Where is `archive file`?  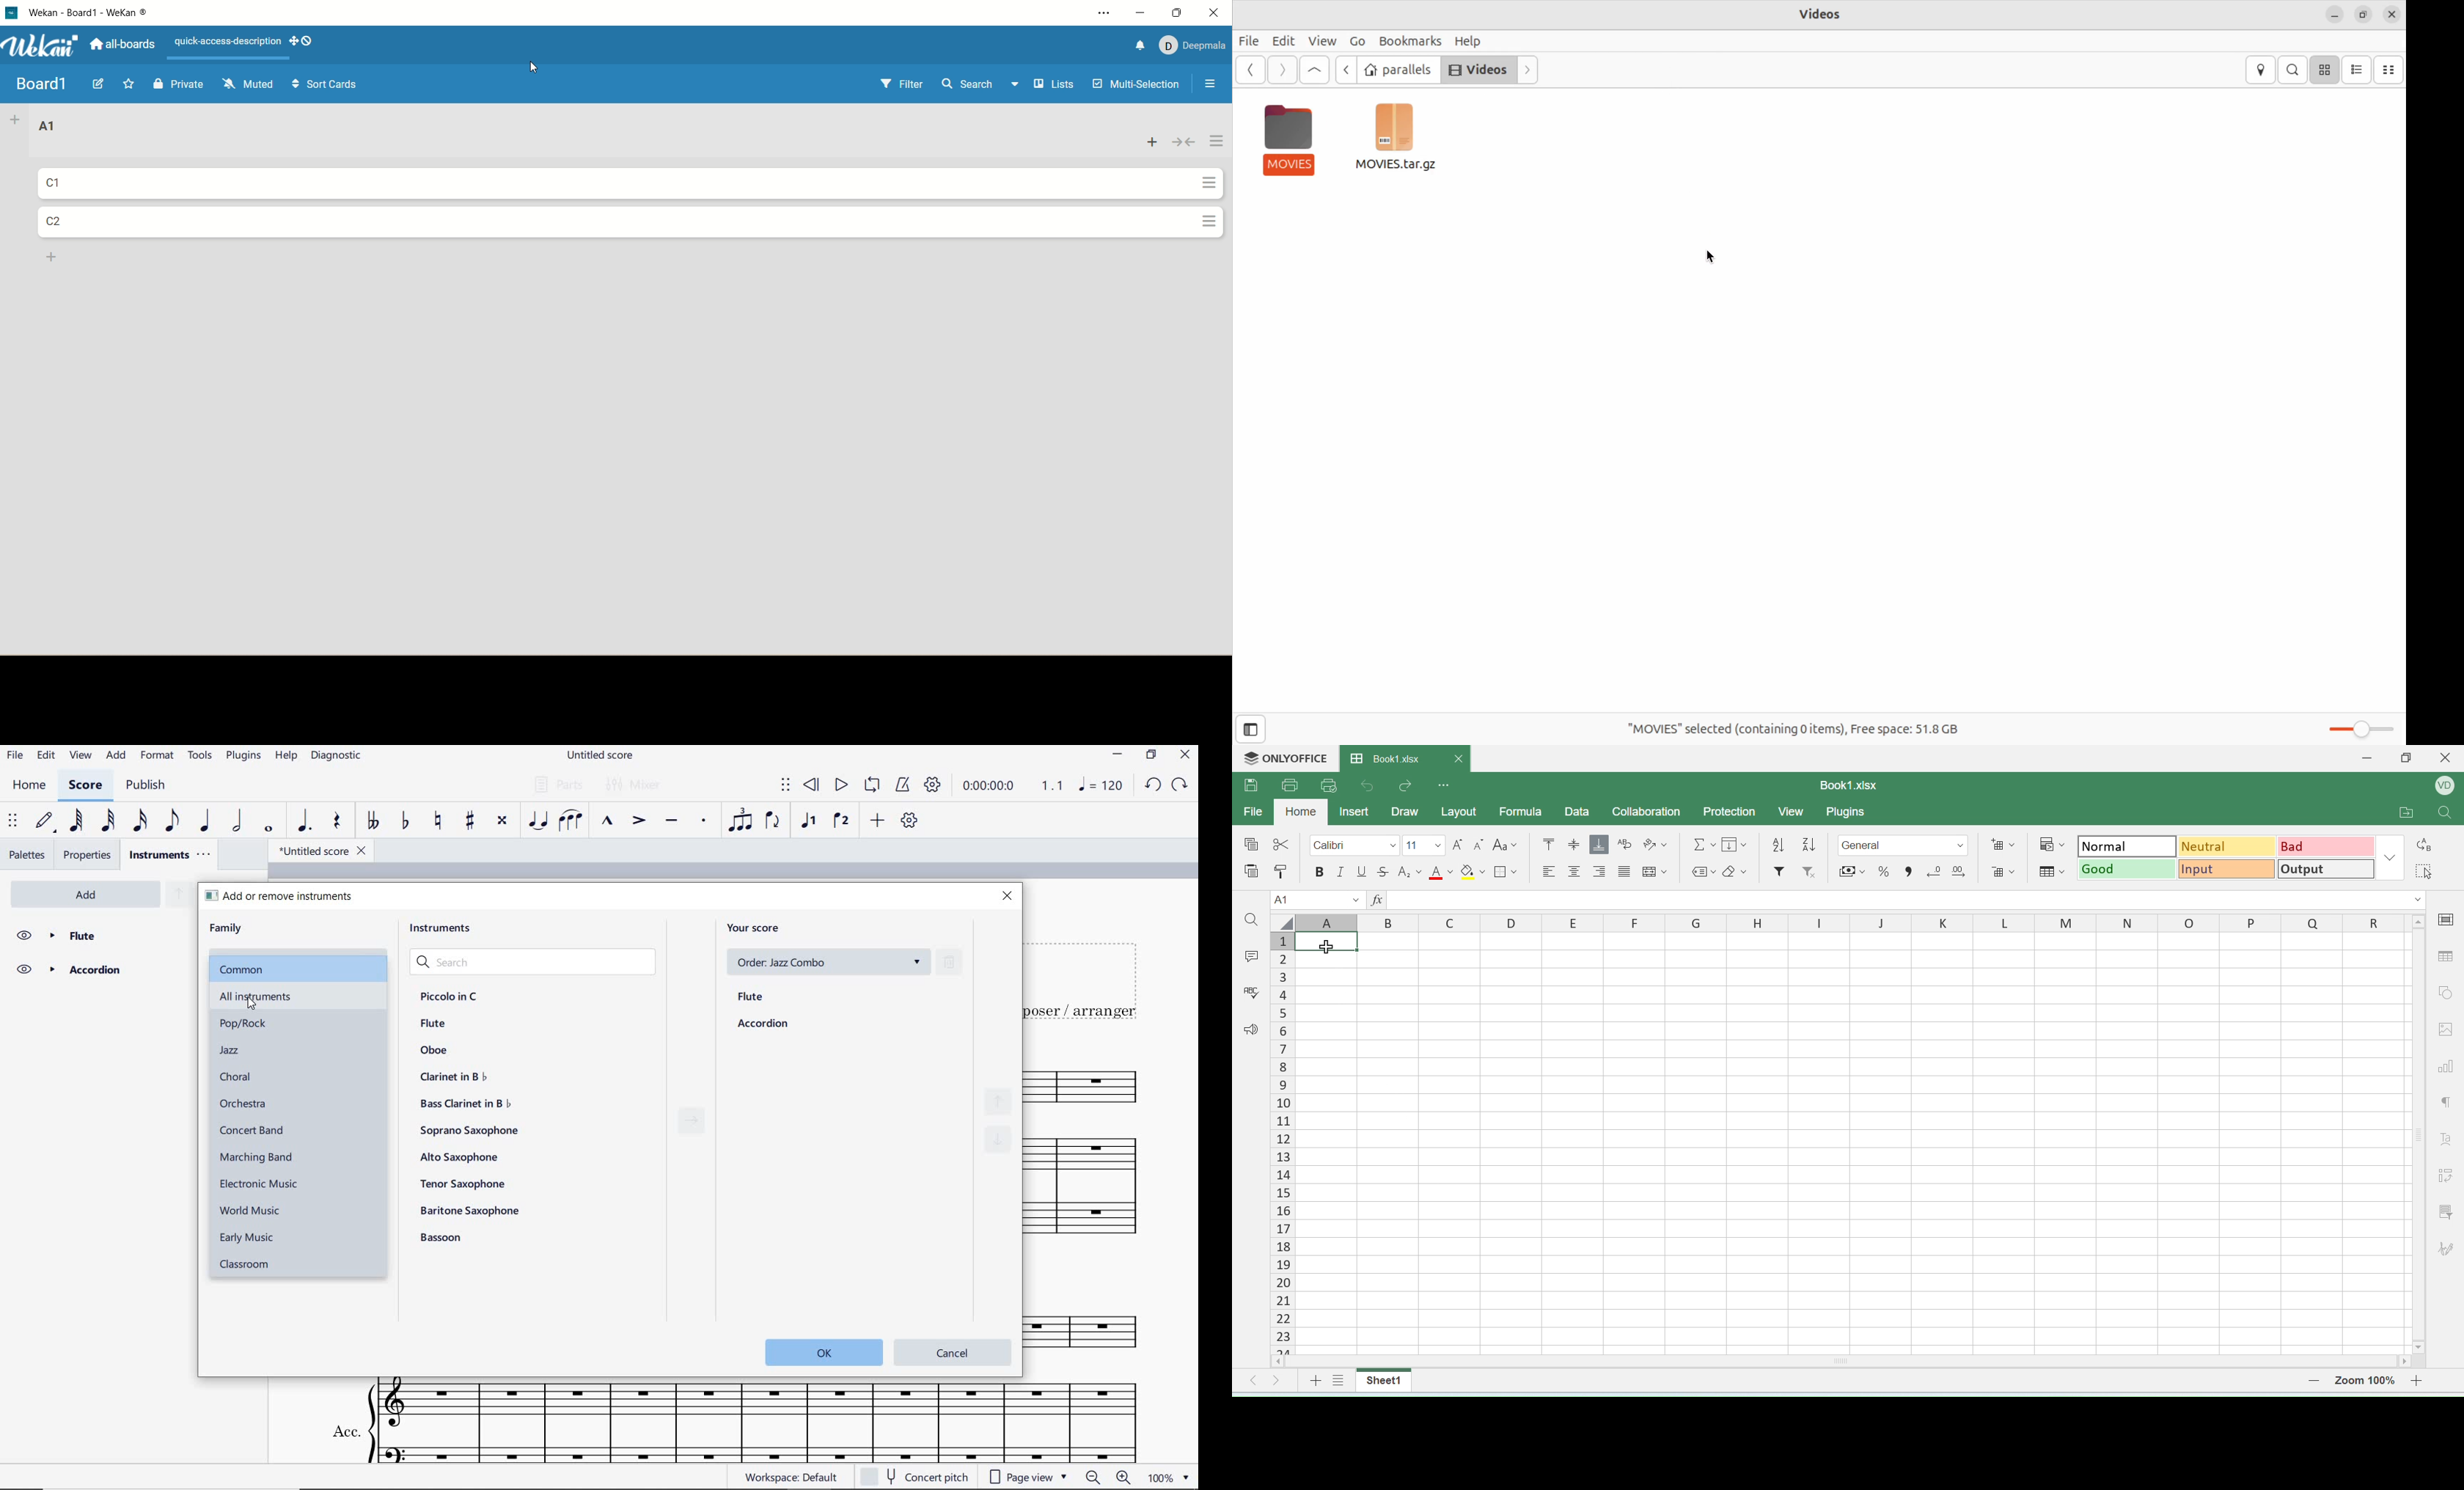 archive file is located at coordinates (1399, 138).